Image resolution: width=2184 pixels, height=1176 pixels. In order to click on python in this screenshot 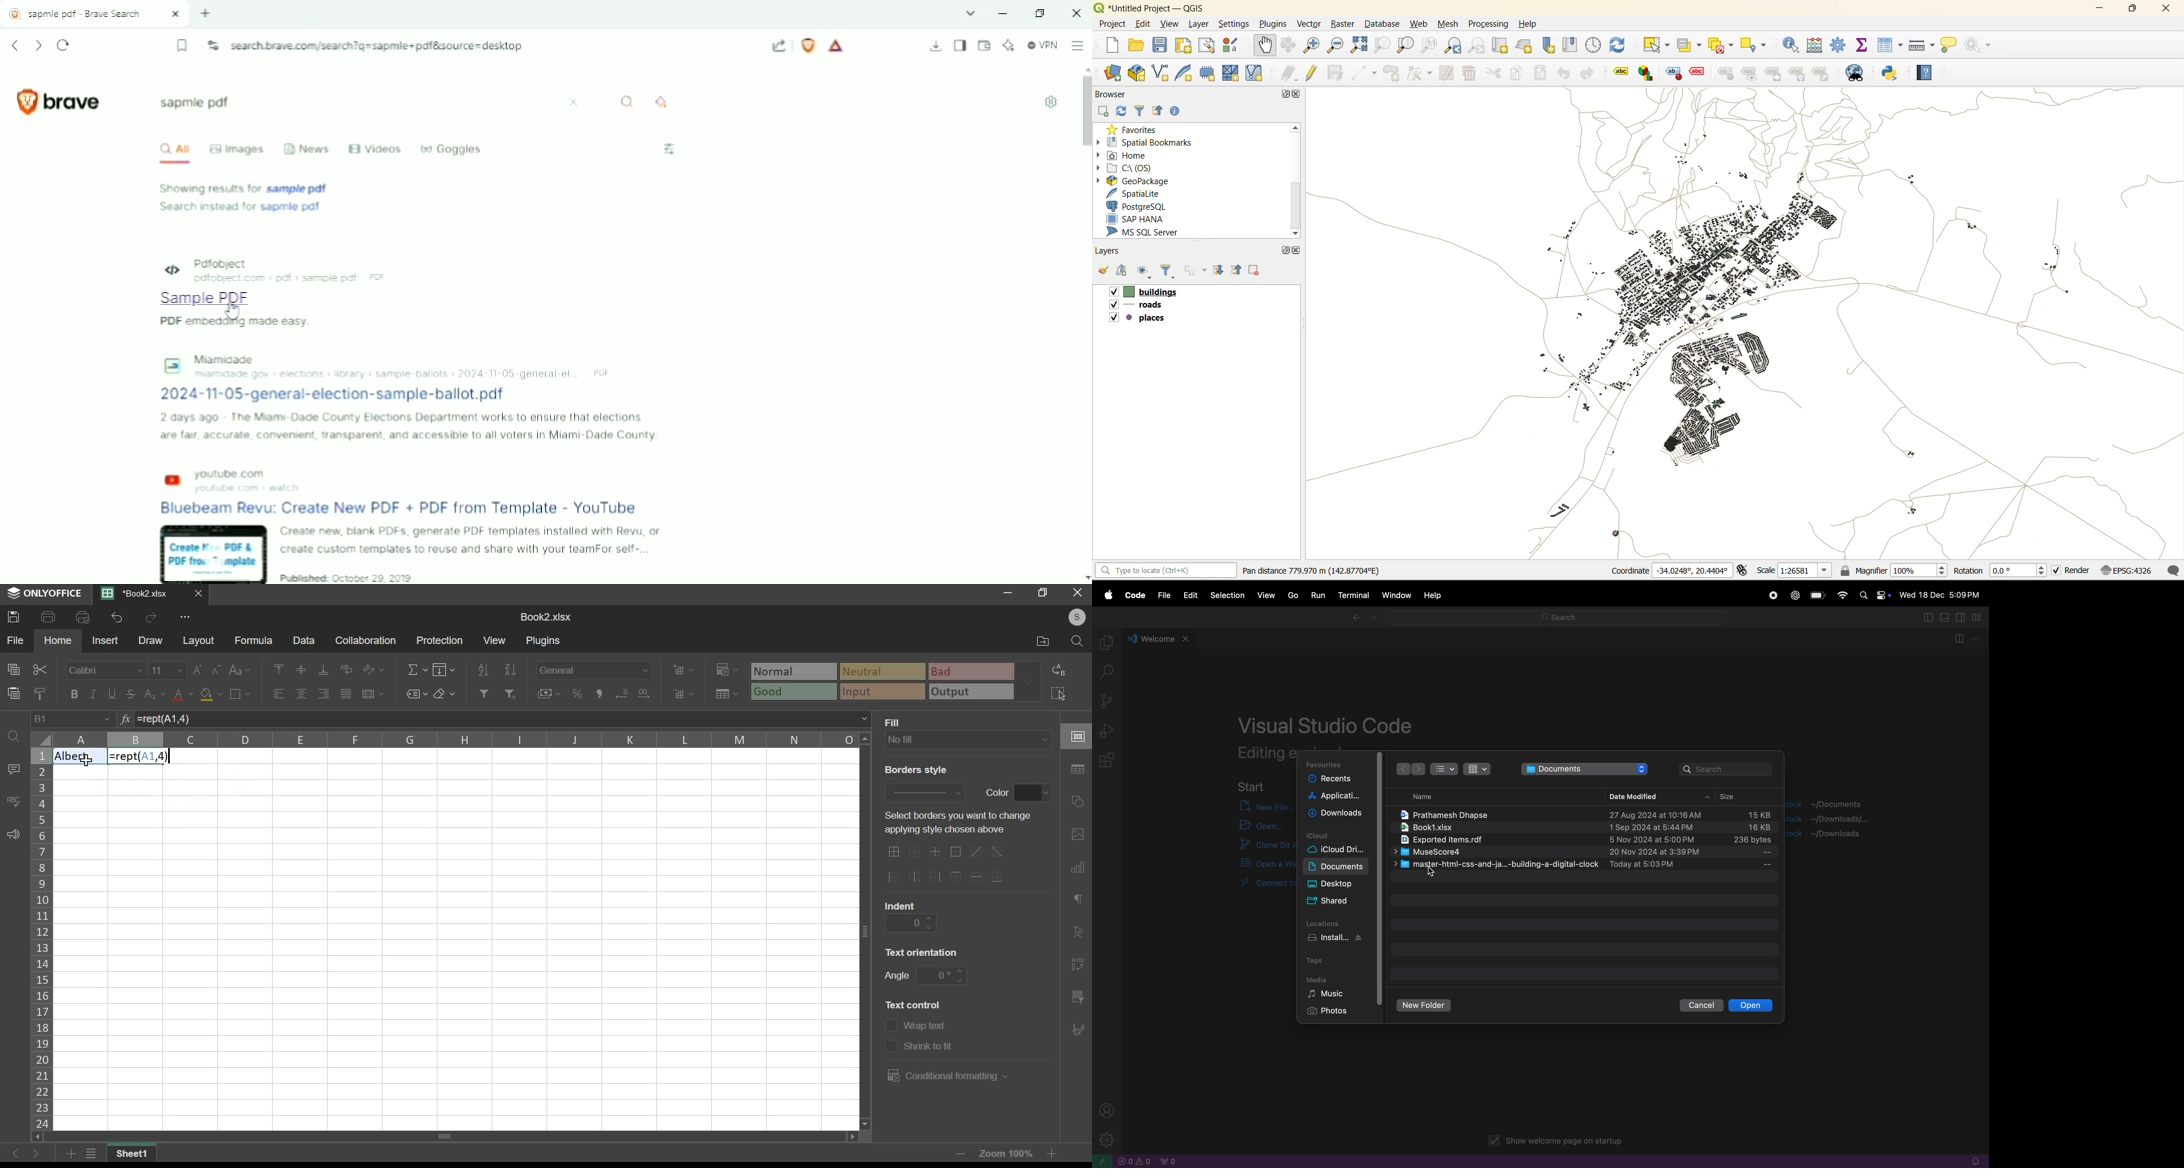, I will do `click(1891, 73)`.